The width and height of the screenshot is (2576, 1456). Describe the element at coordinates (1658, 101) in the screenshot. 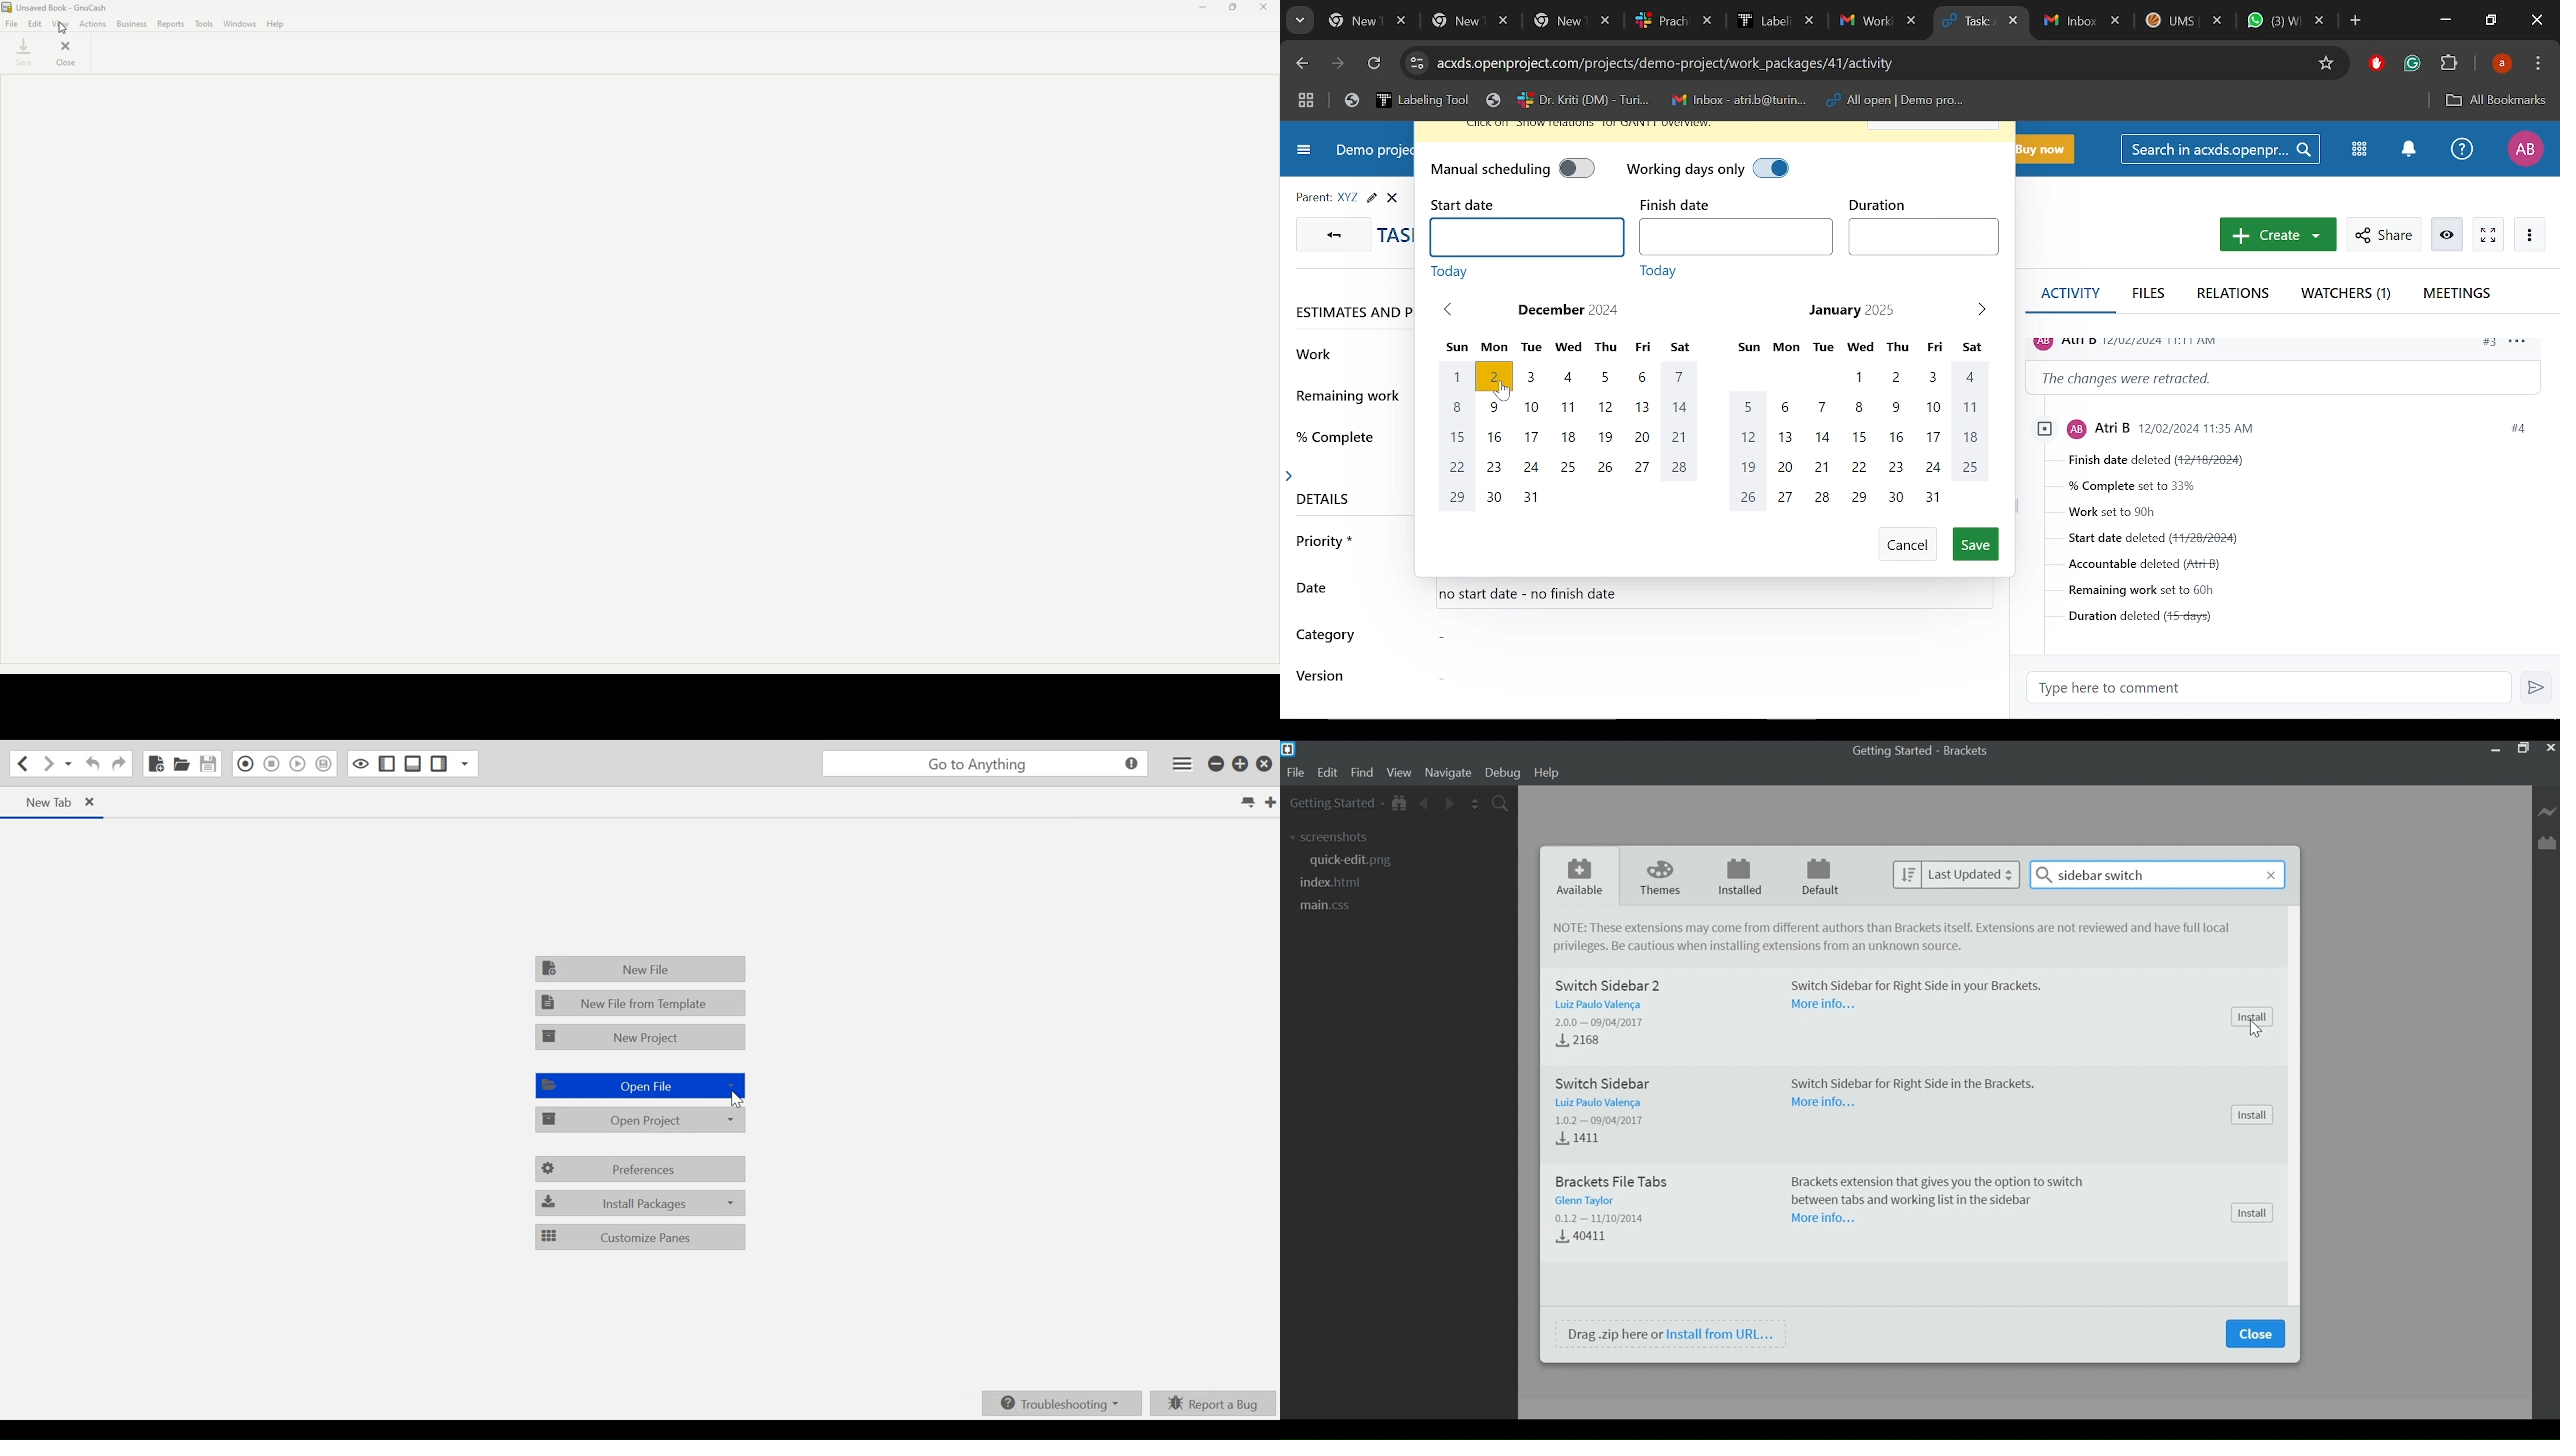

I see `Bookmarked tabs` at that location.